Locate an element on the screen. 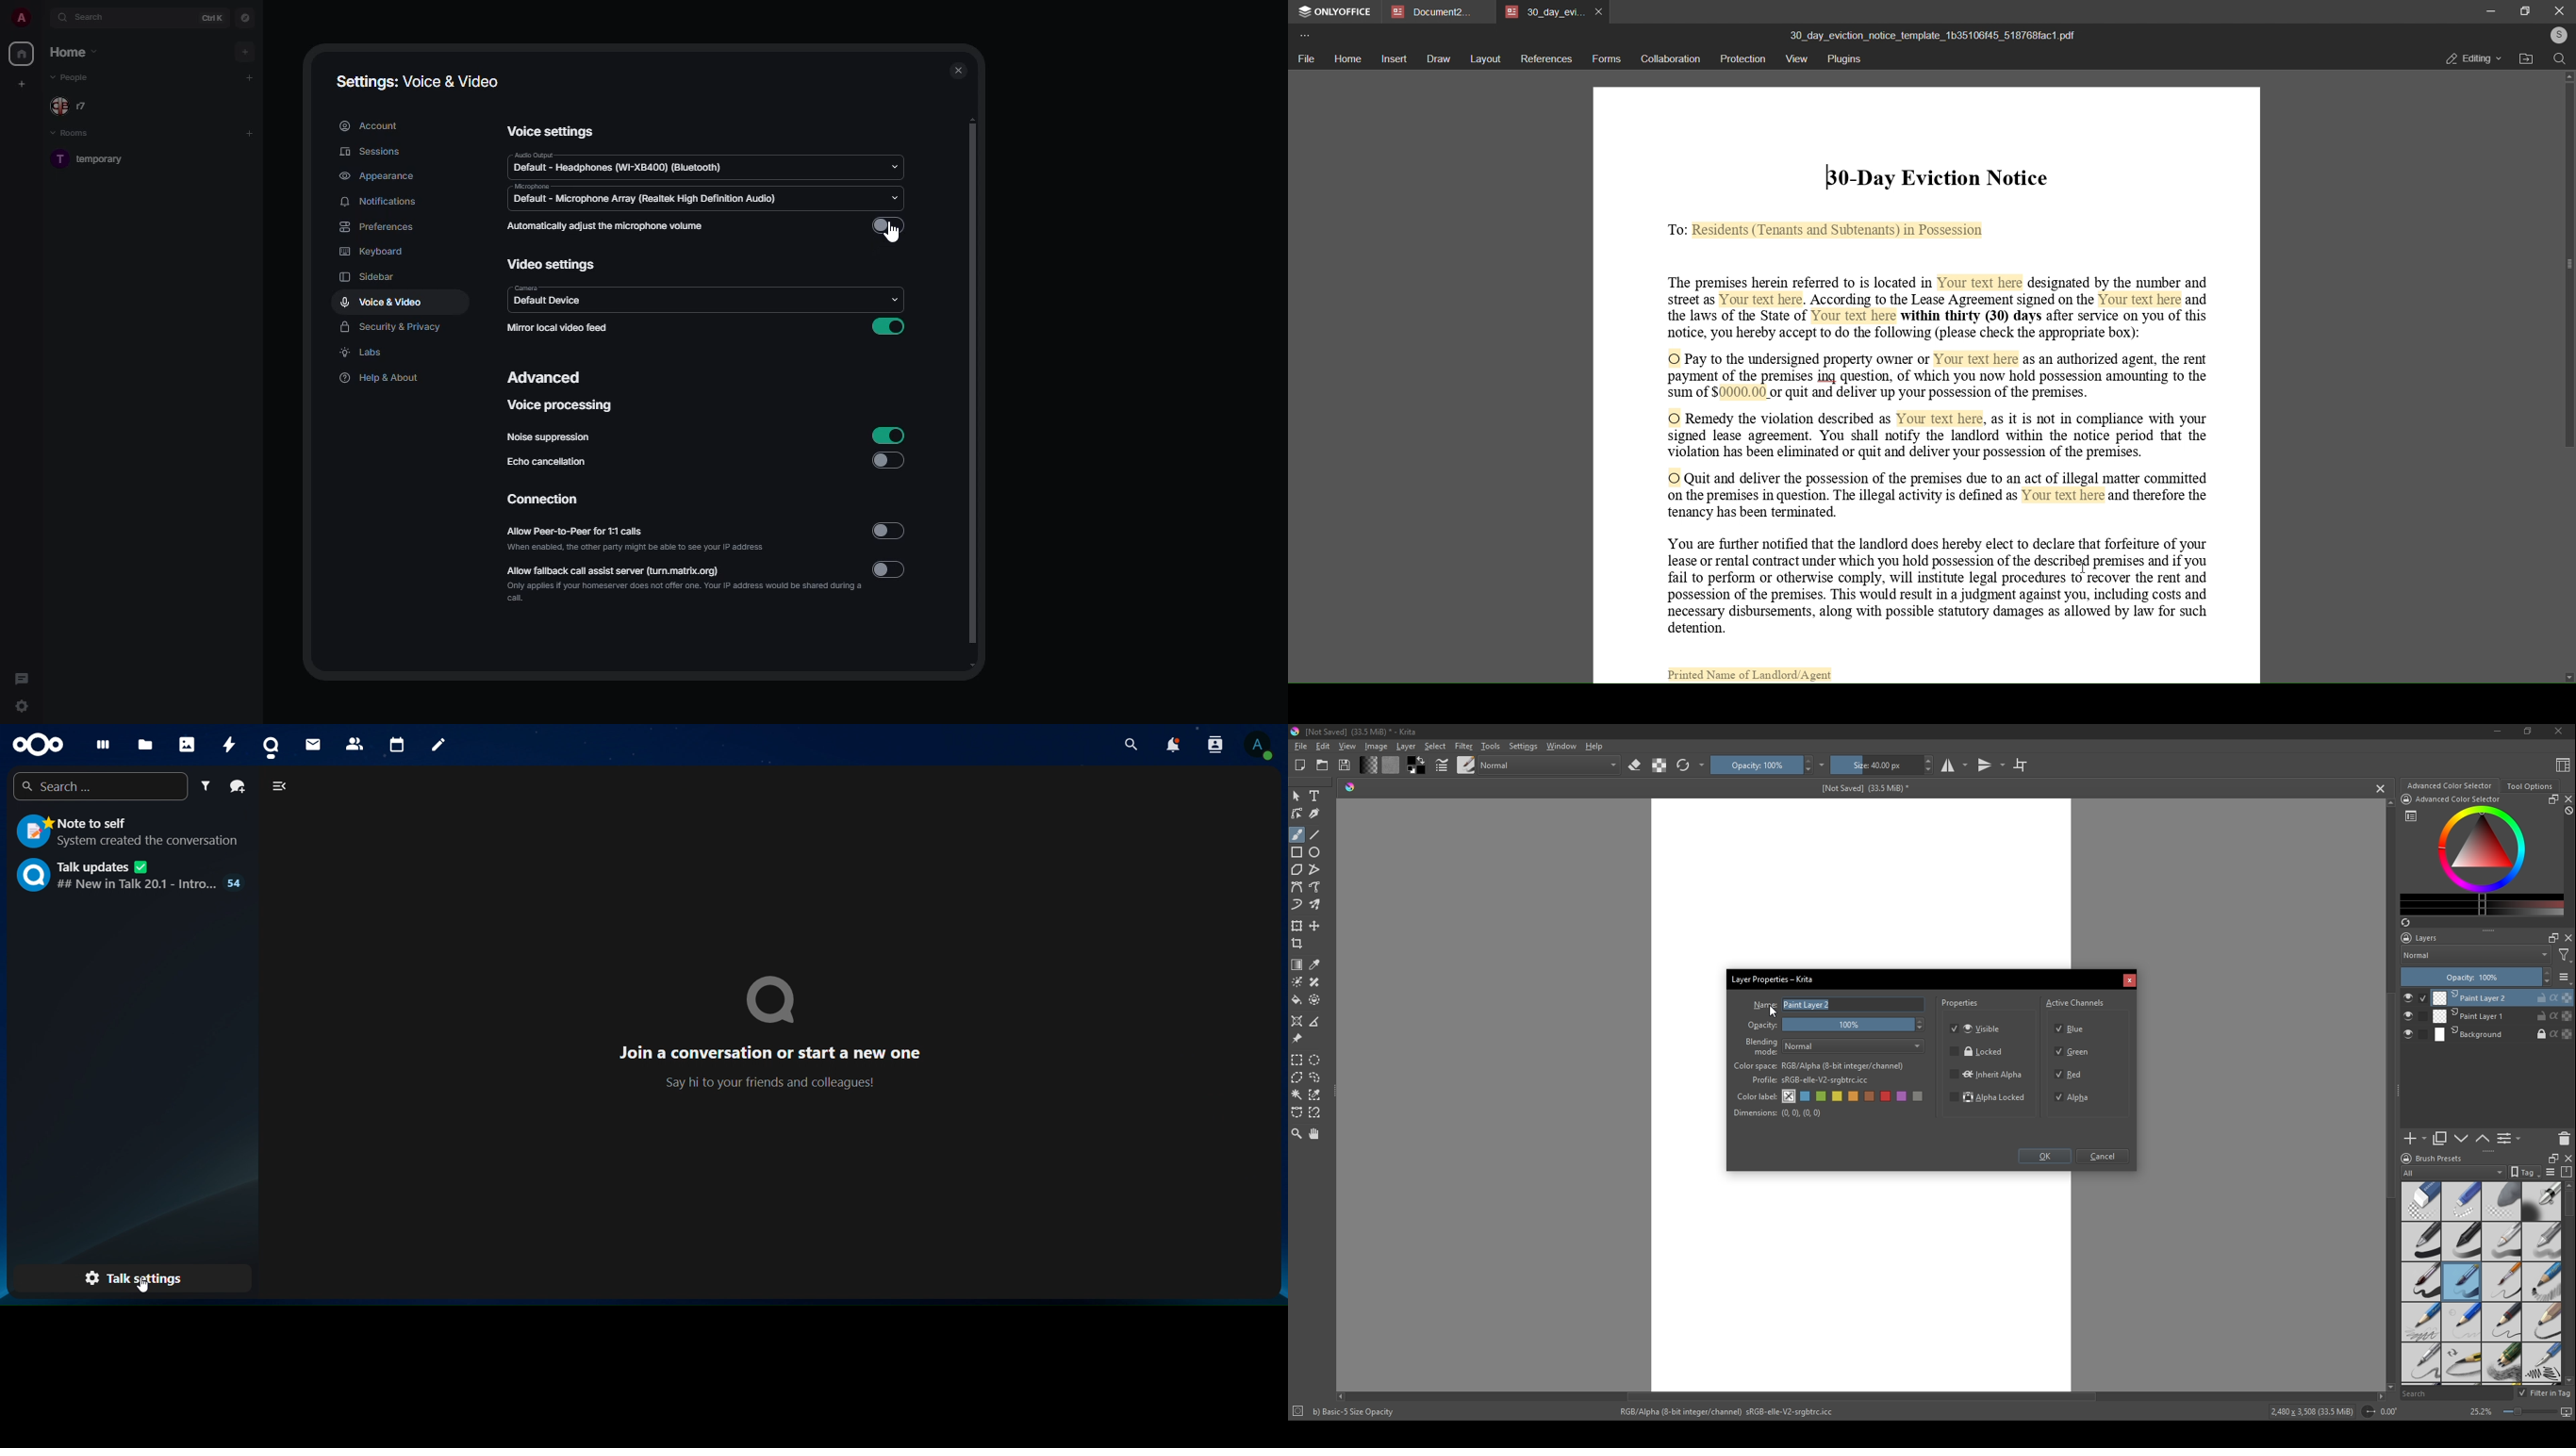 Image resolution: width=2576 pixels, height=1456 pixels. red is located at coordinates (1887, 1096).